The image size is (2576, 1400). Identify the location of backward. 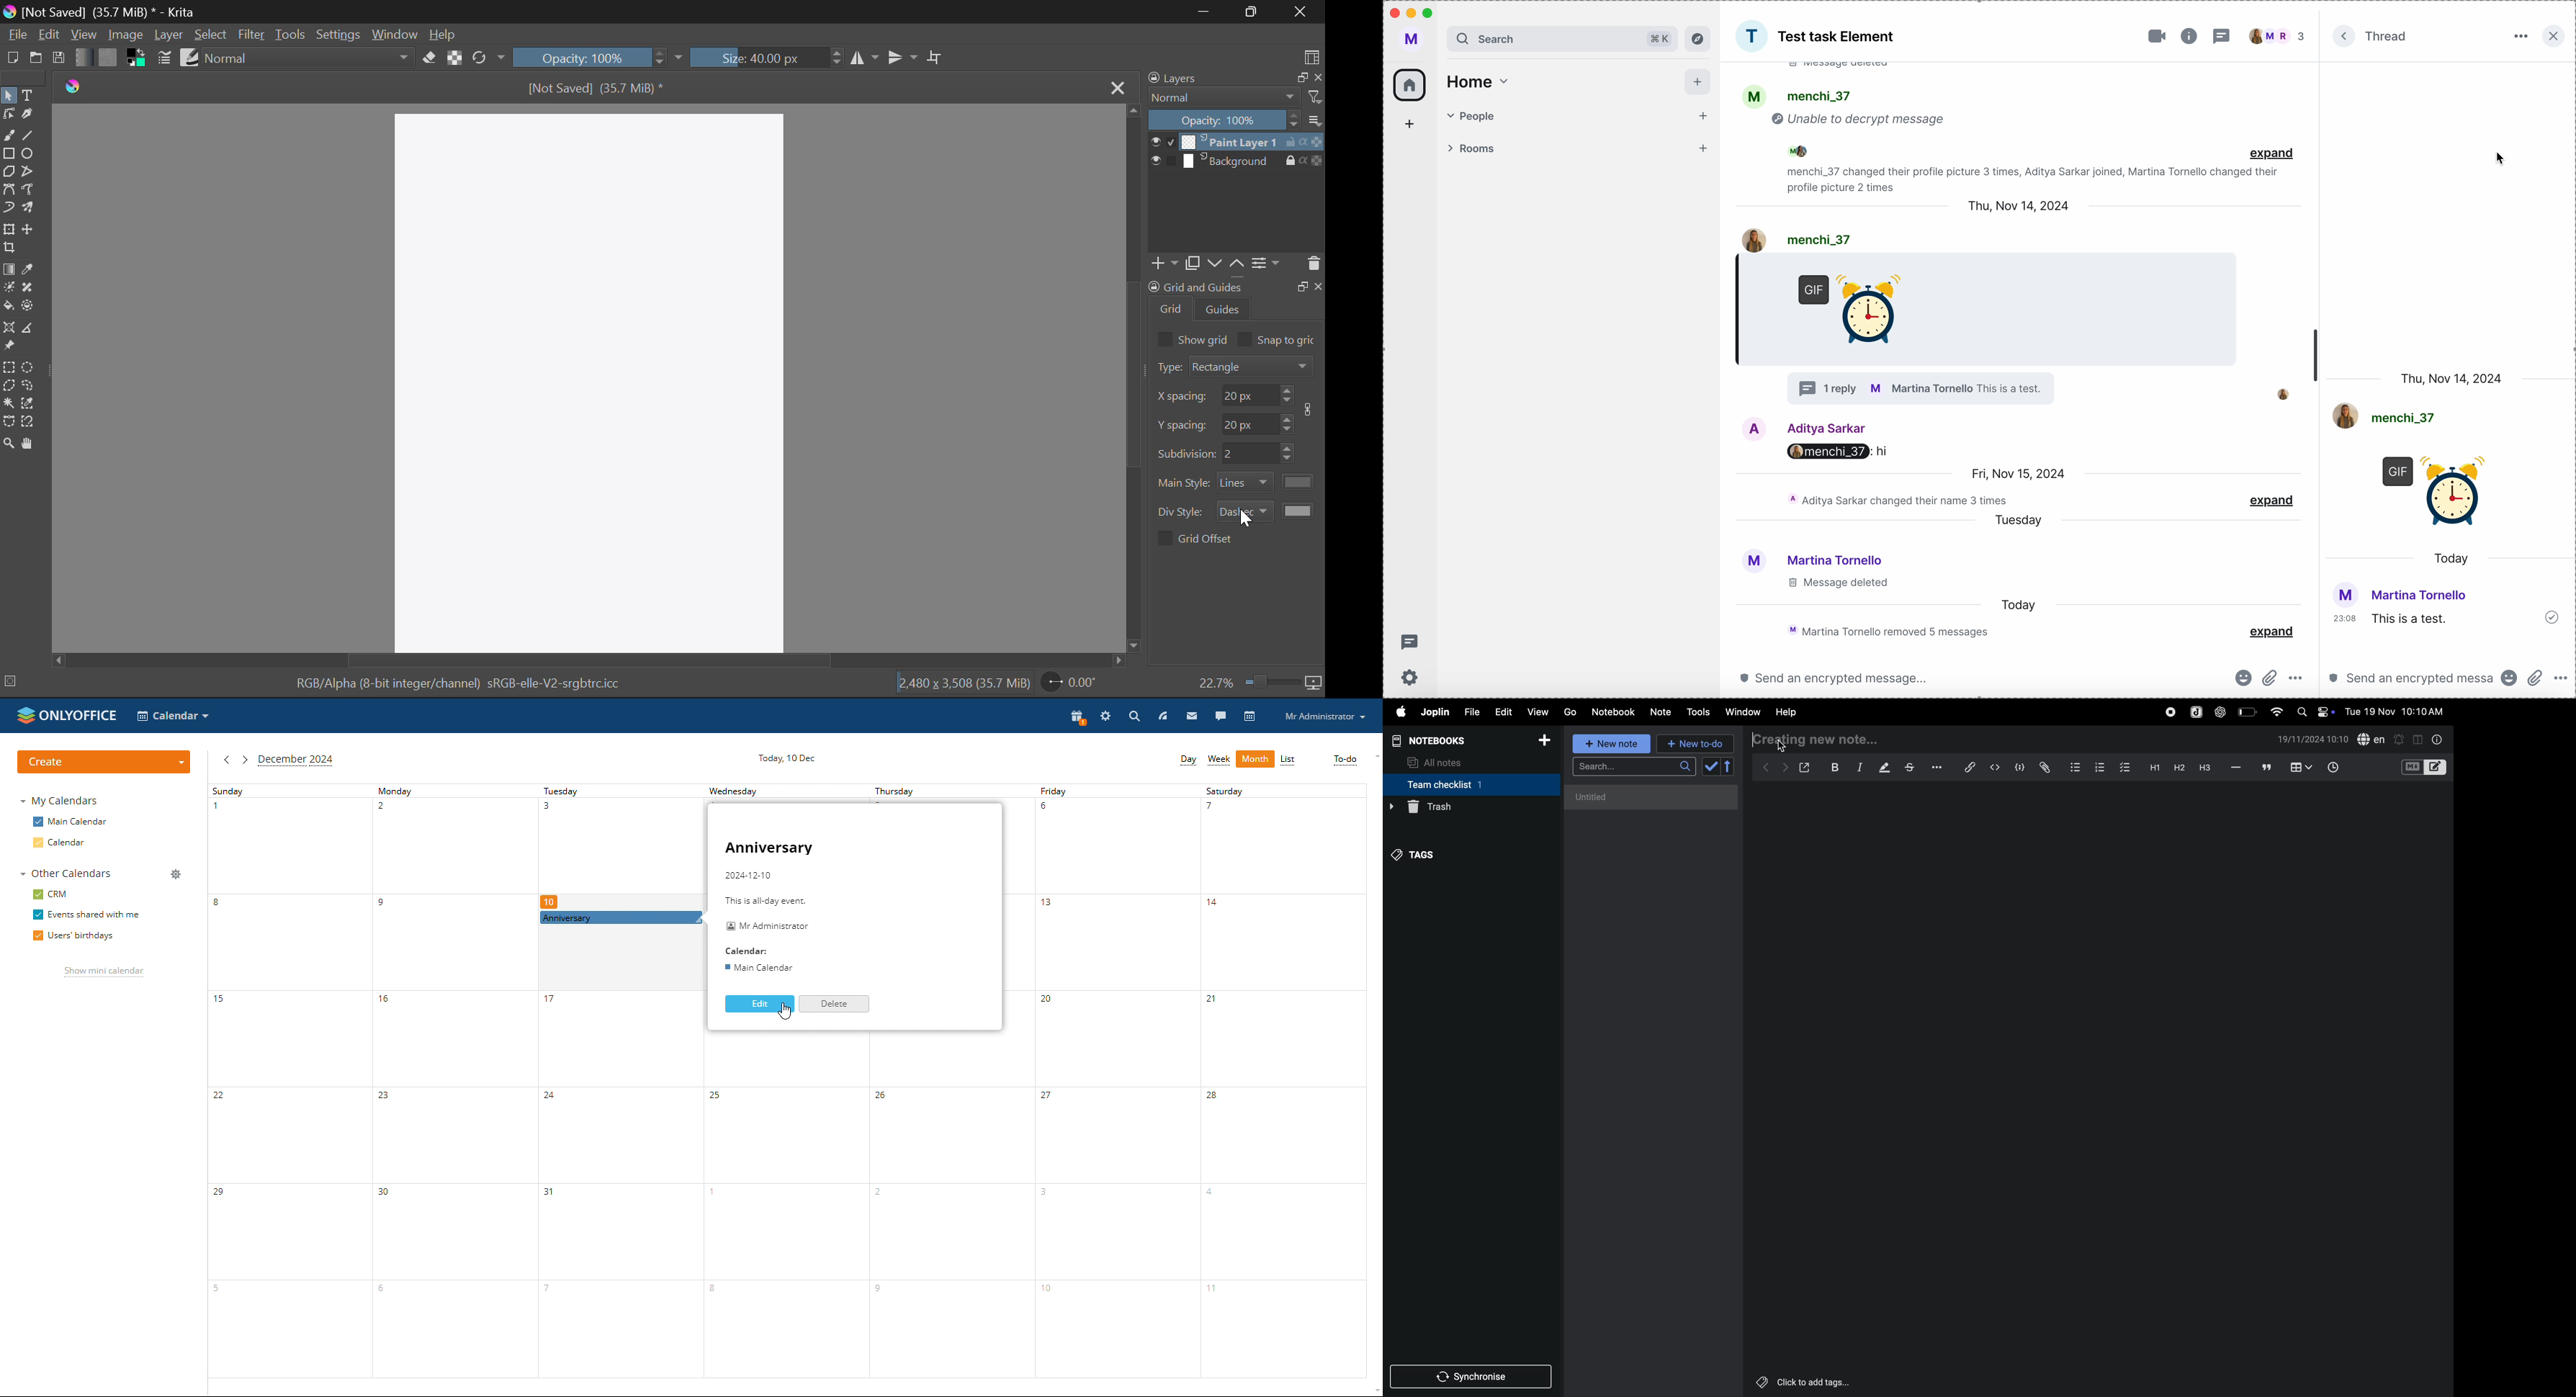
(1761, 767).